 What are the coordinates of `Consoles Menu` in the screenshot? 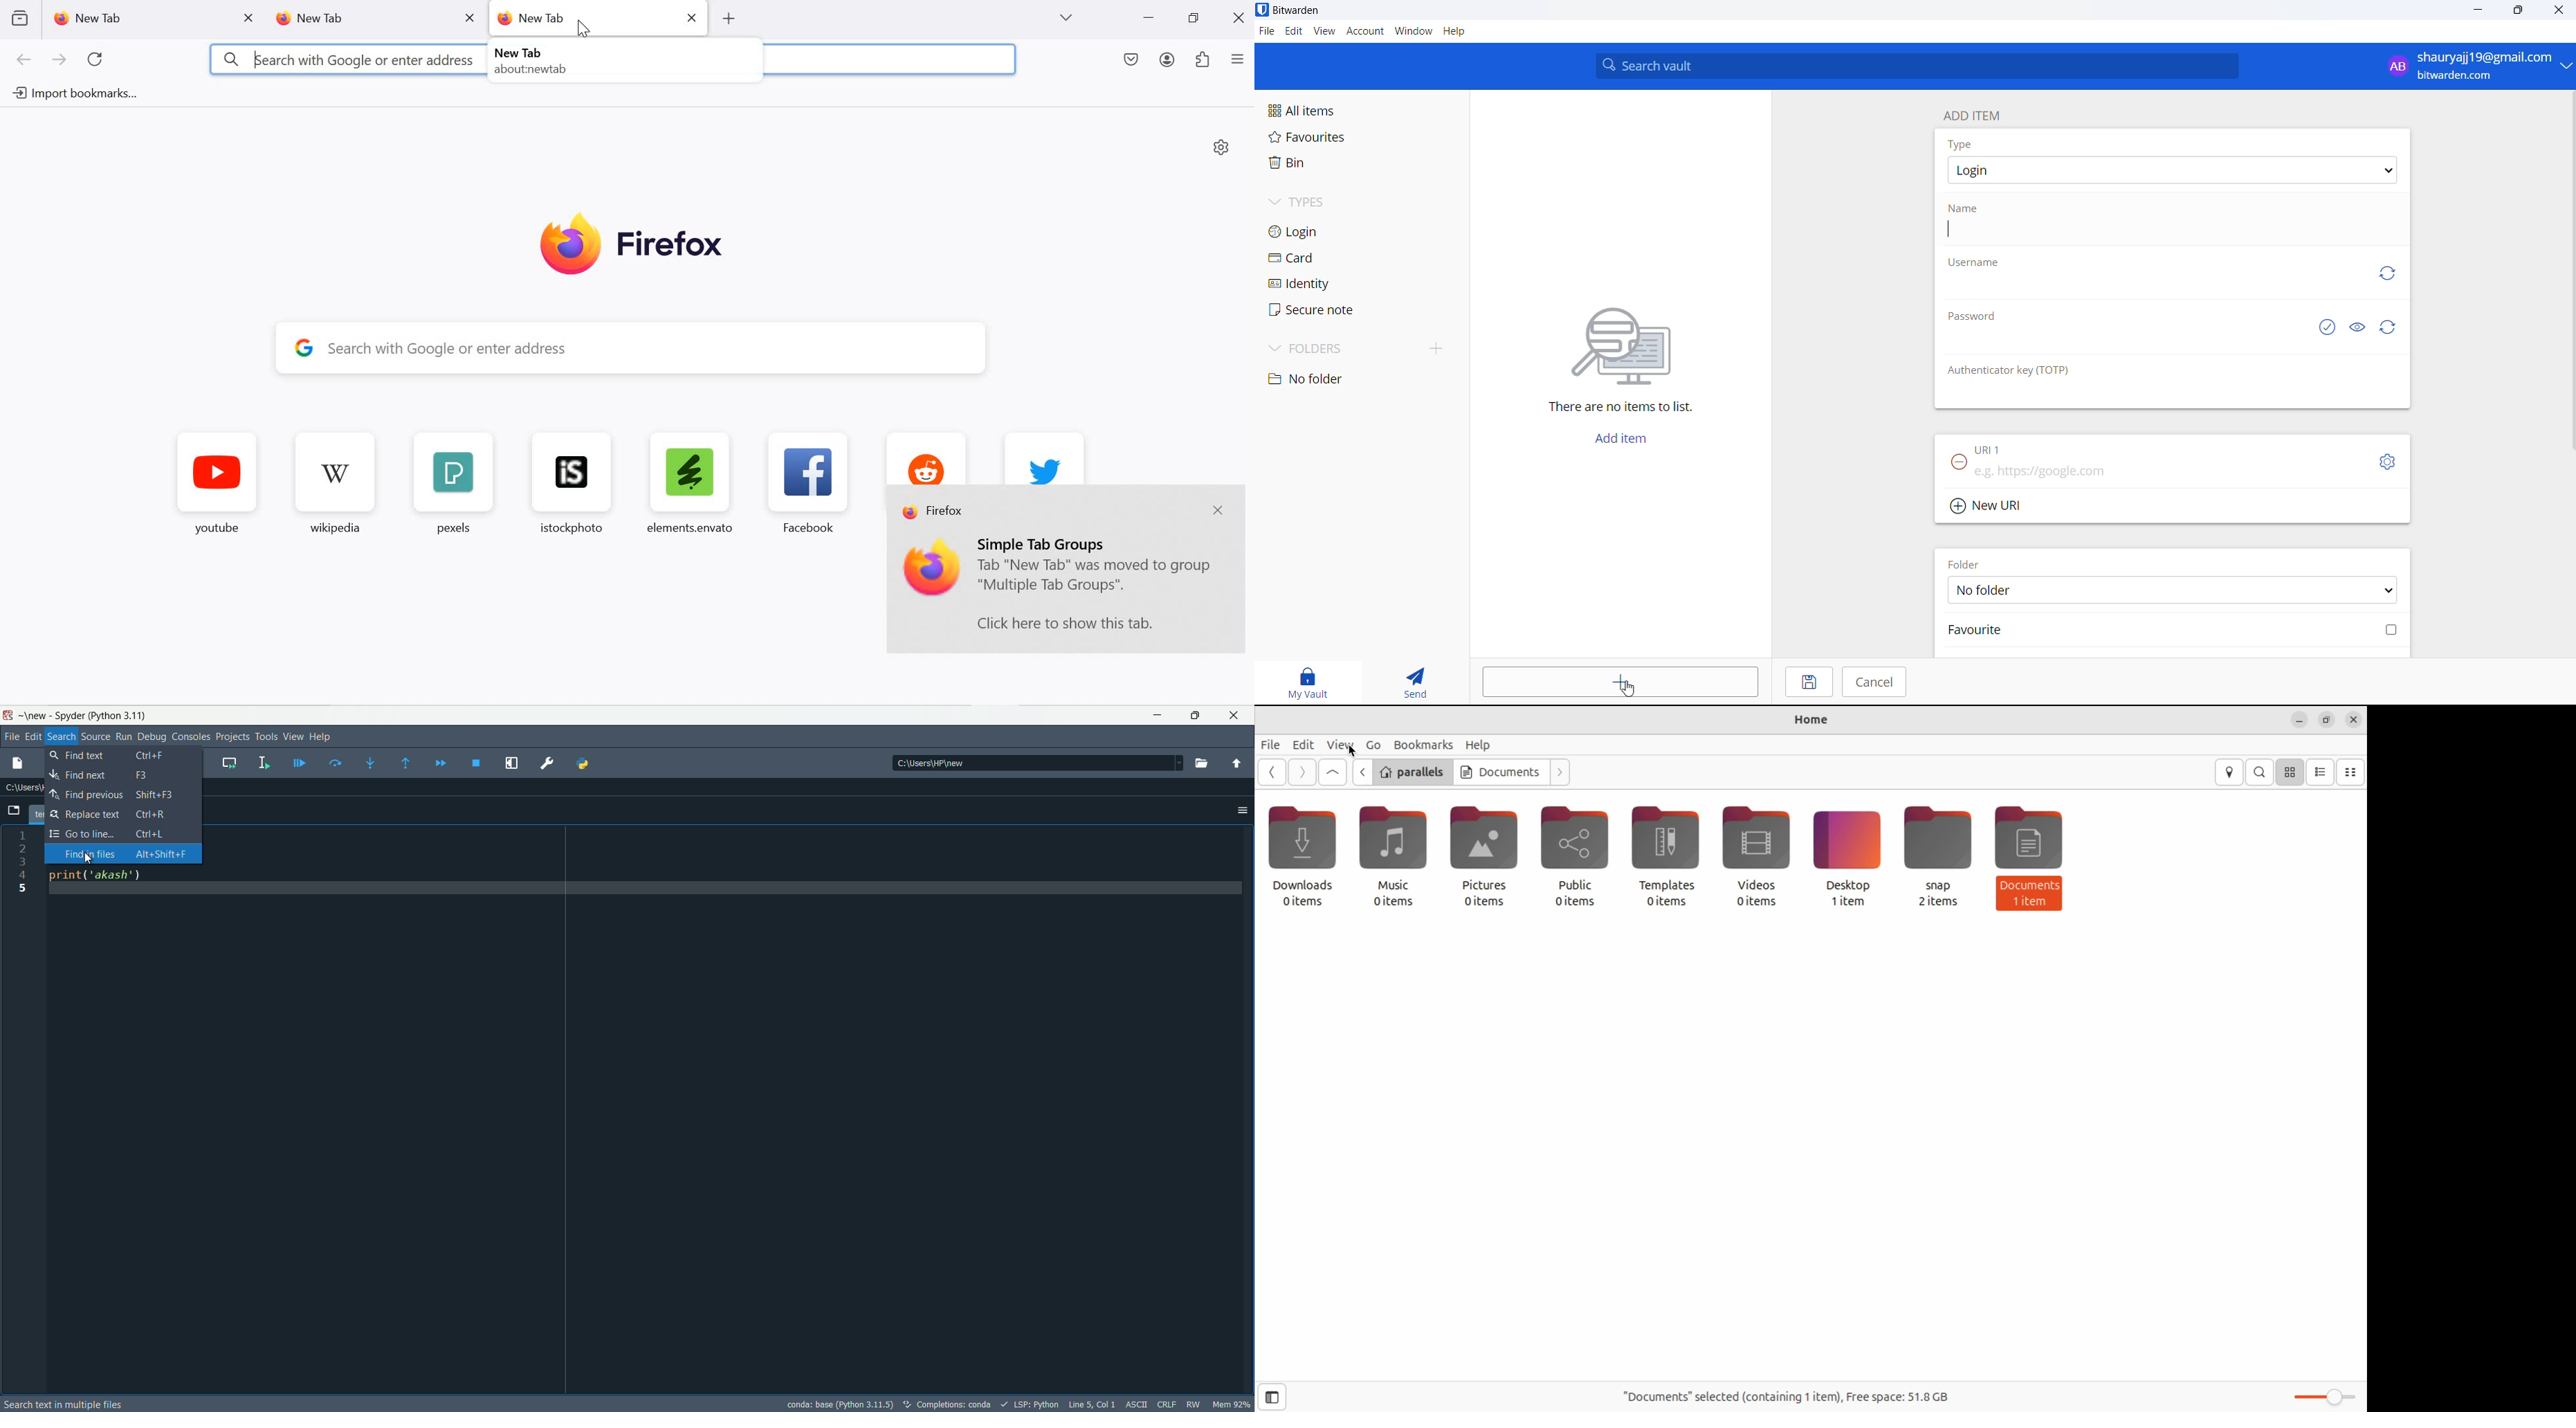 It's located at (190, 736).